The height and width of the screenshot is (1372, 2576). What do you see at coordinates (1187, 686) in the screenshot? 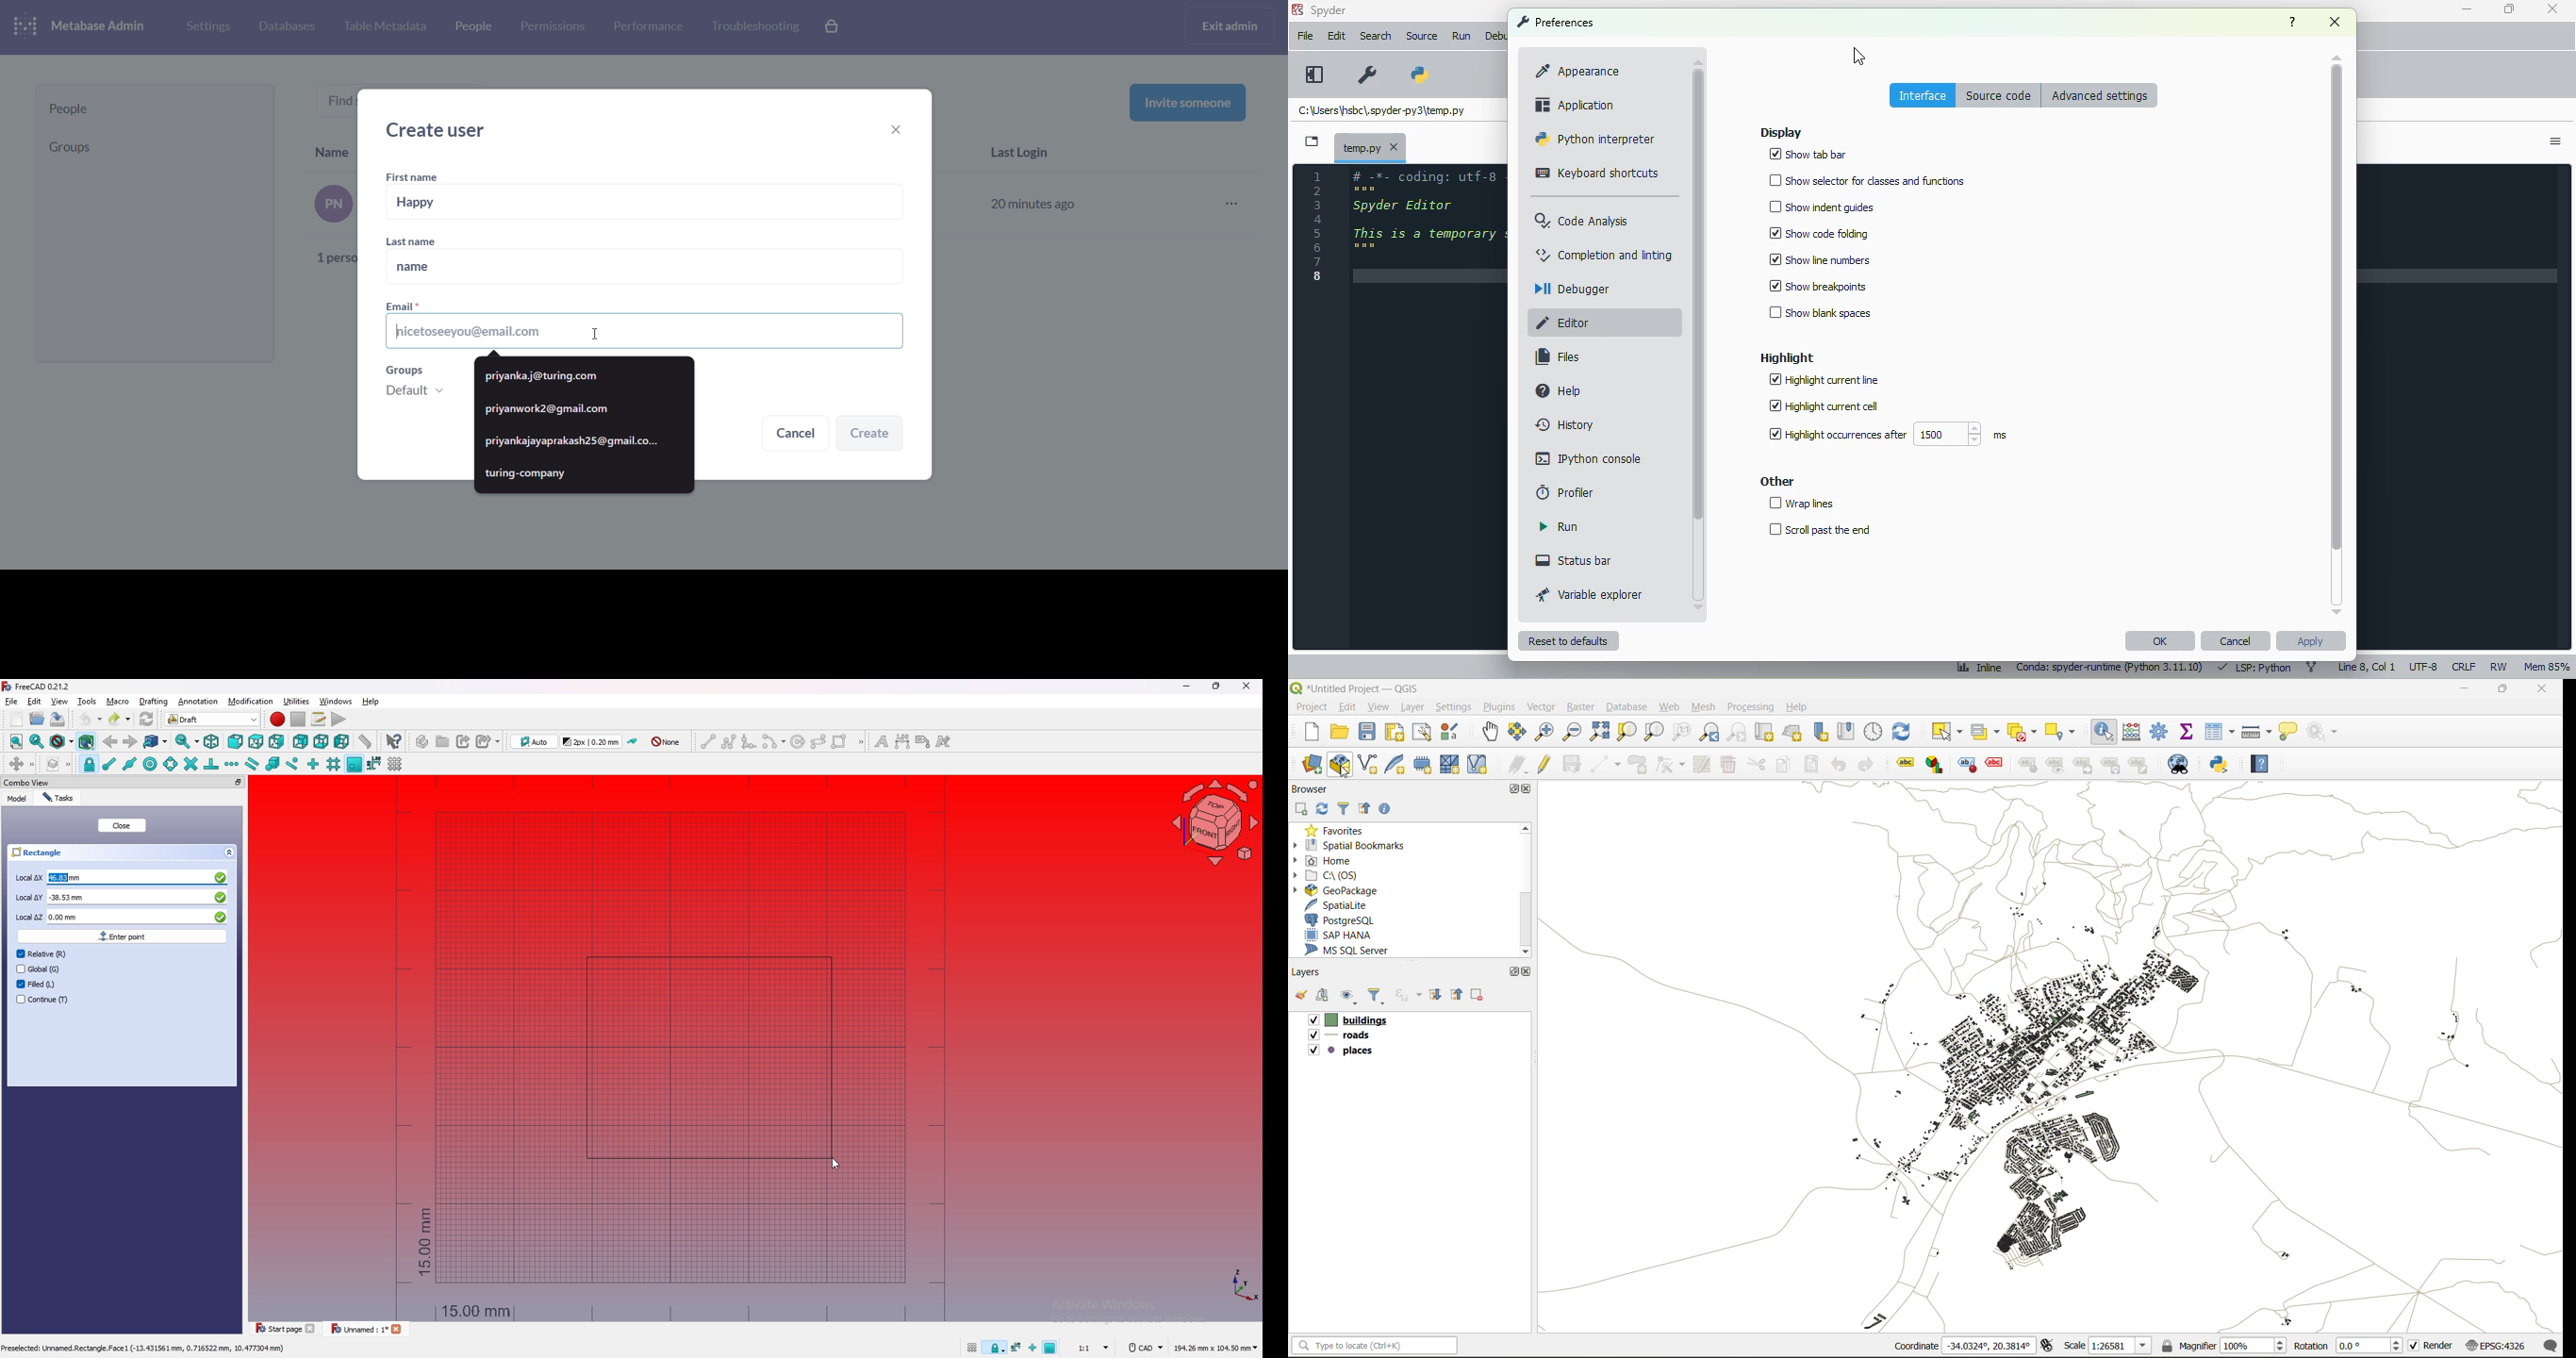
I see `minimize` at bounding box center [1187, 686].